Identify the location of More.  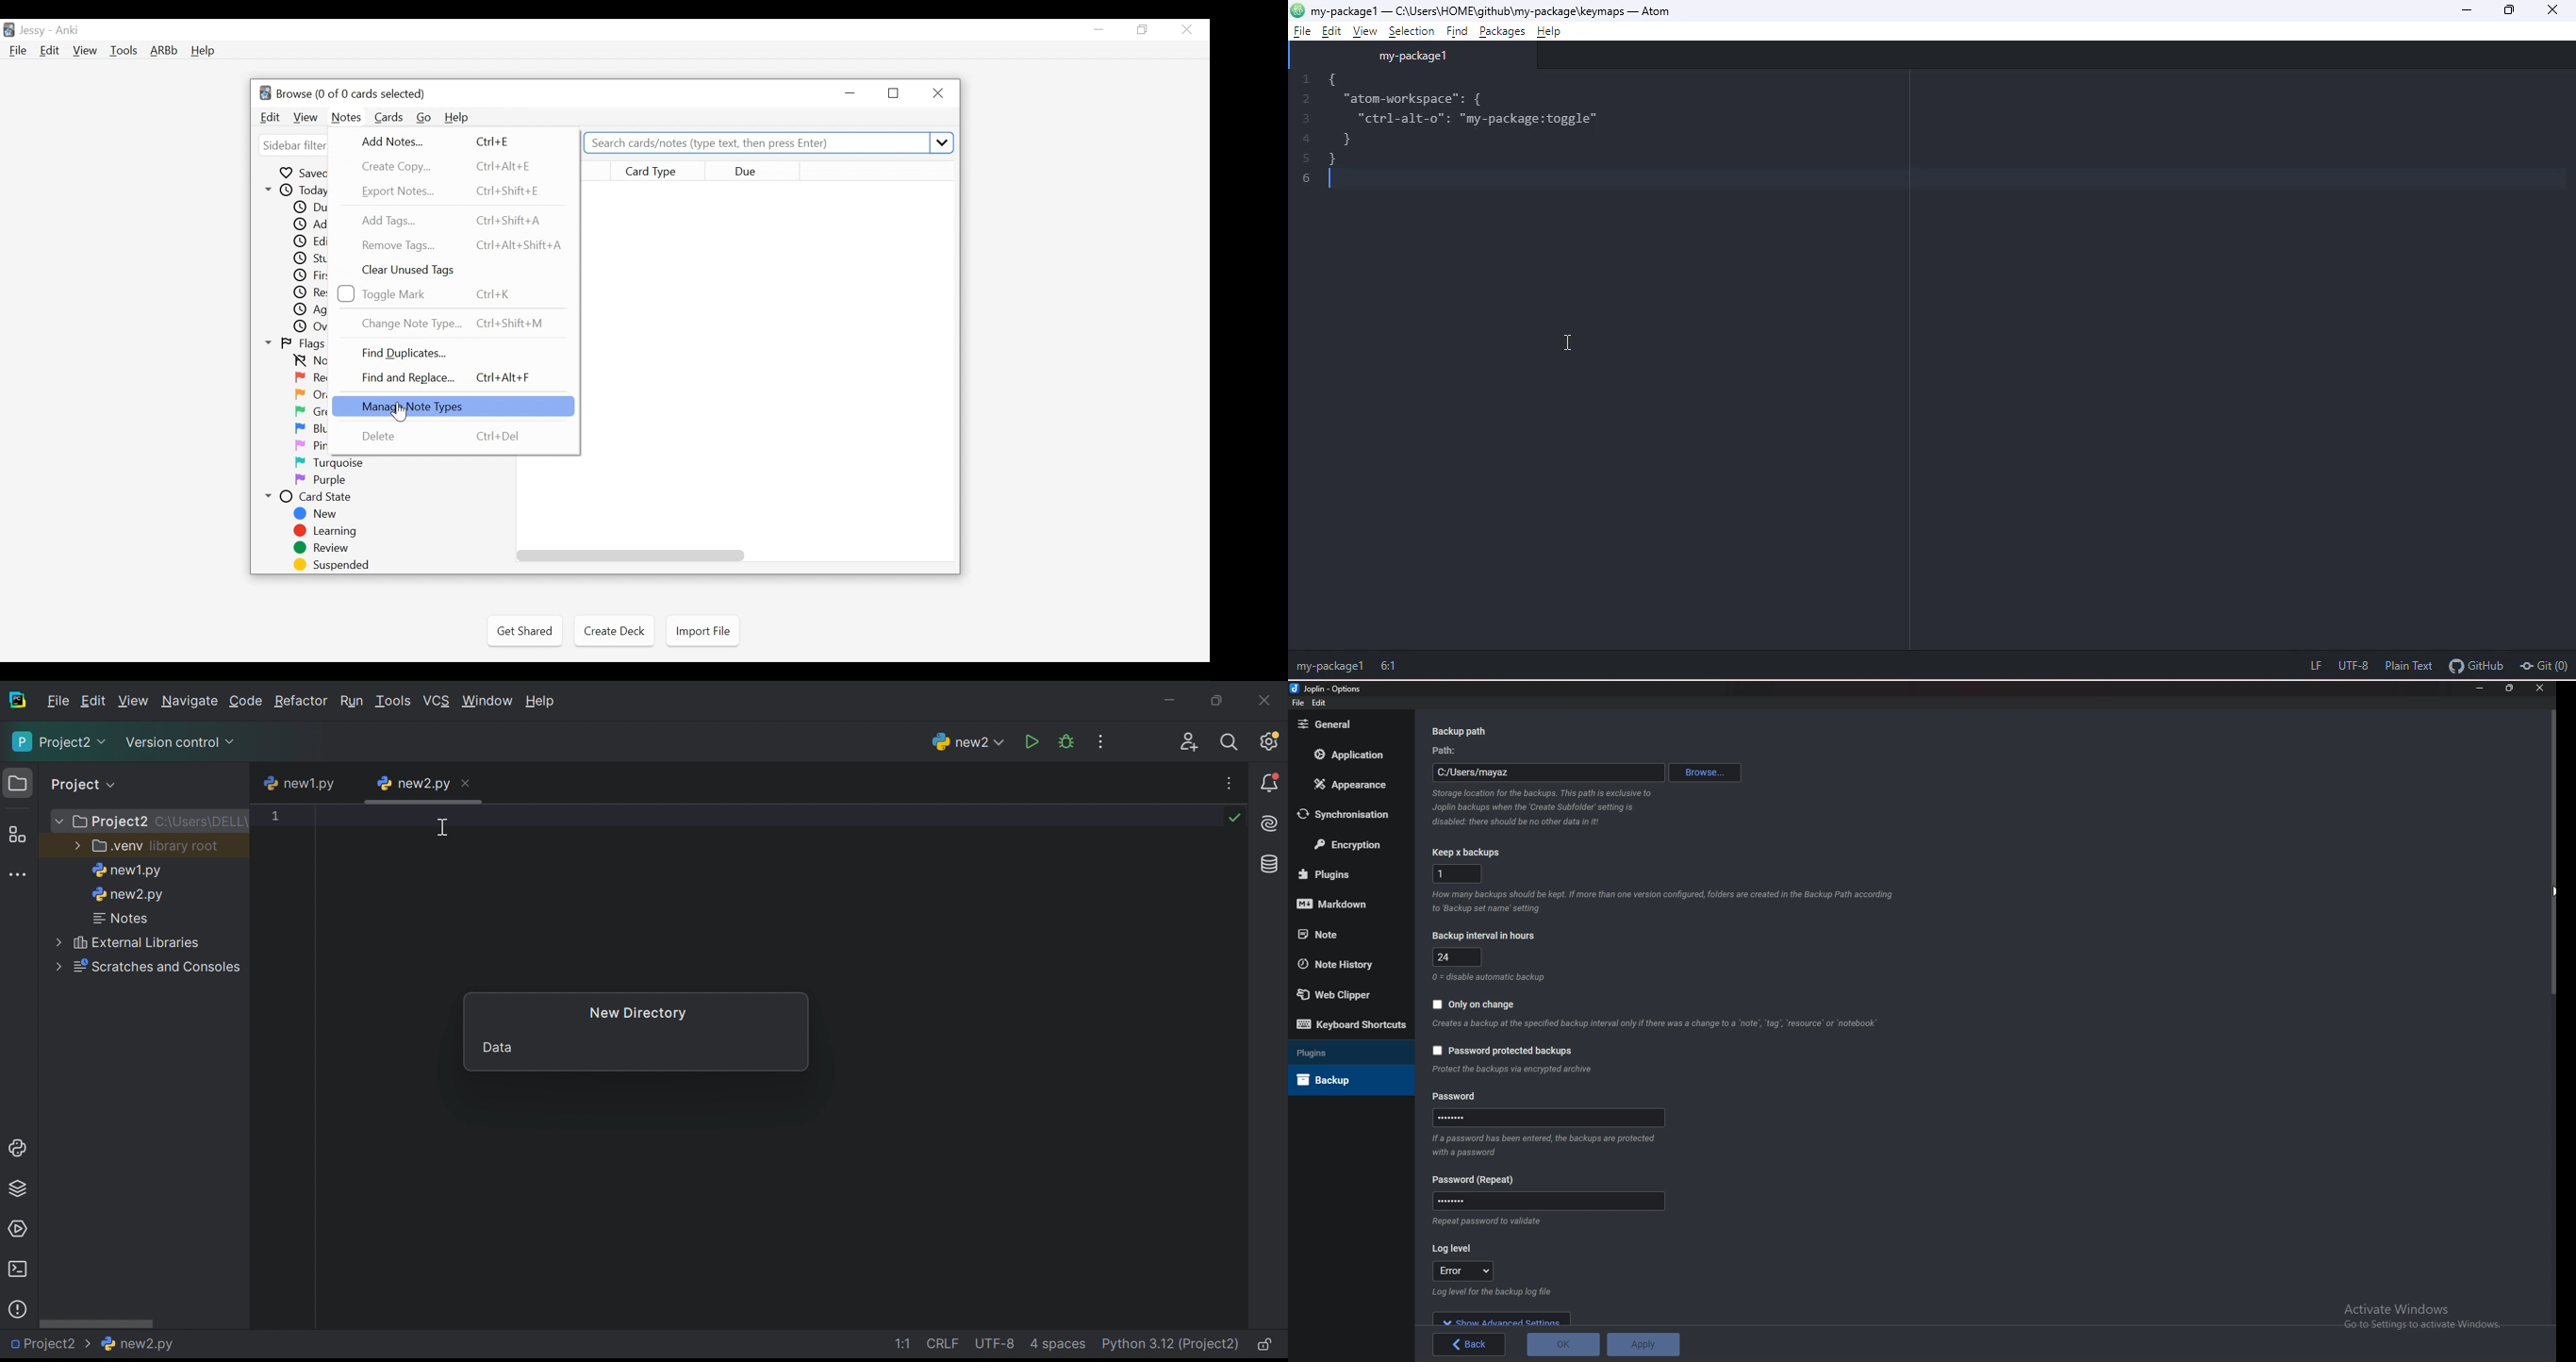
(56, 940).